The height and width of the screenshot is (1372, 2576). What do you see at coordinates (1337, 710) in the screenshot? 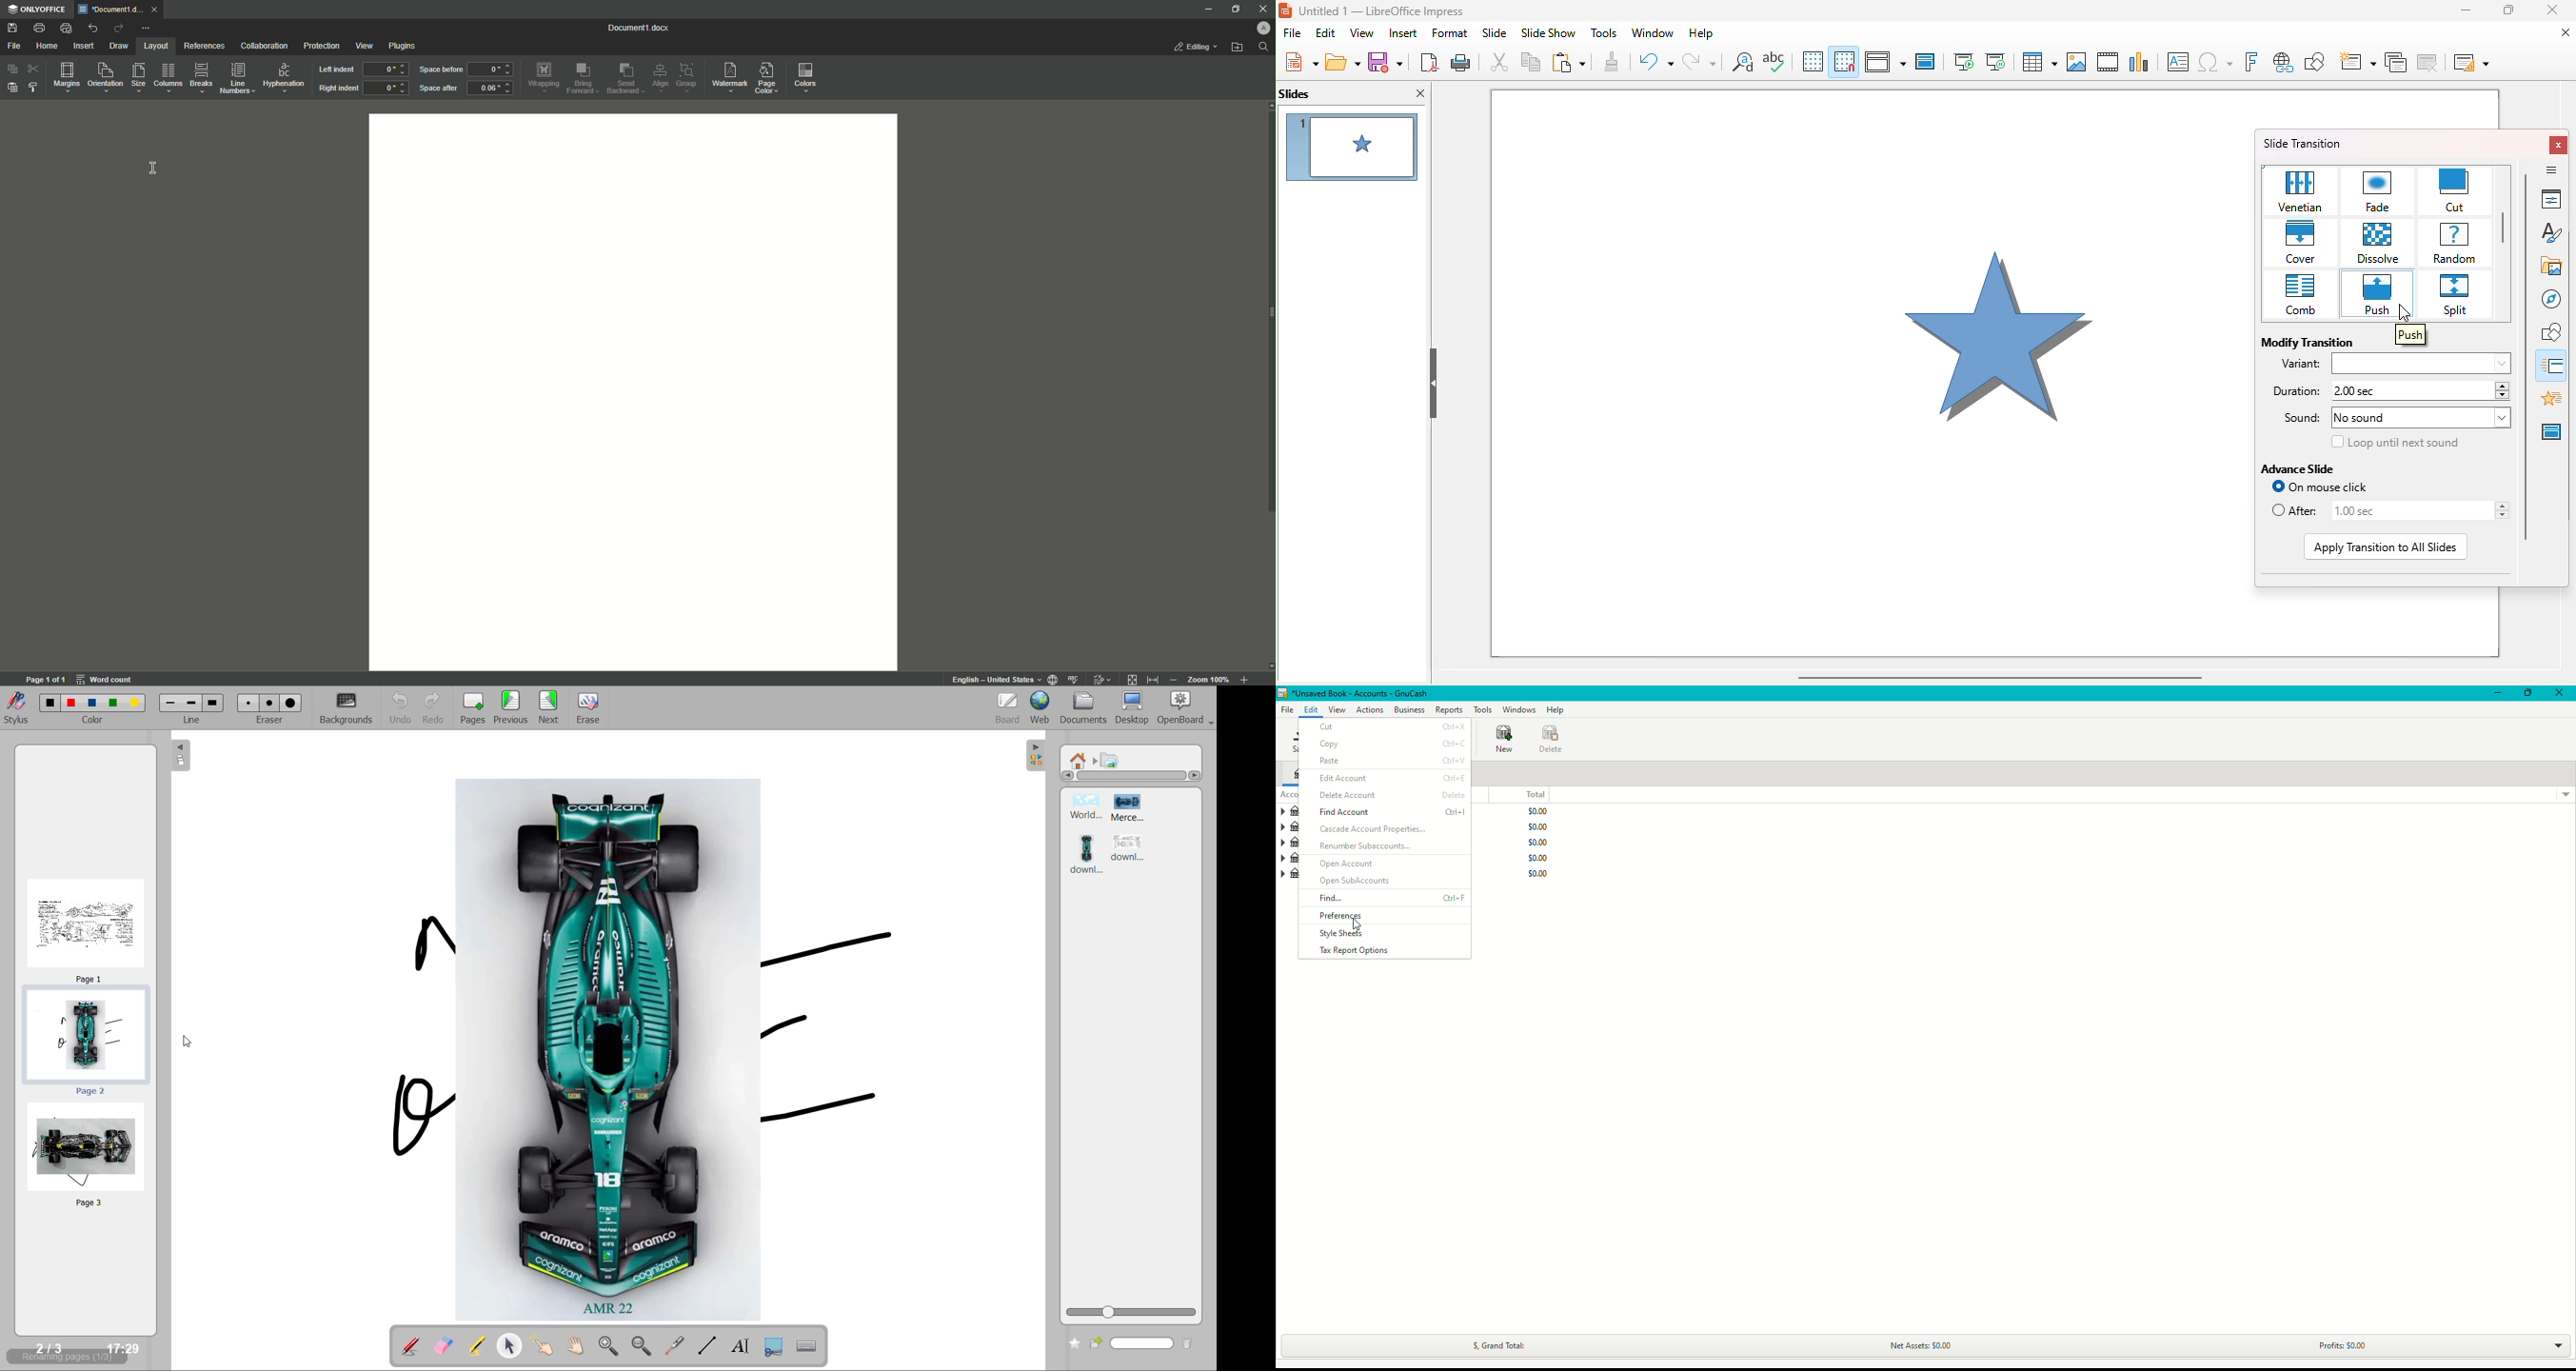
I see `View` at bounding box center [1337, 710].